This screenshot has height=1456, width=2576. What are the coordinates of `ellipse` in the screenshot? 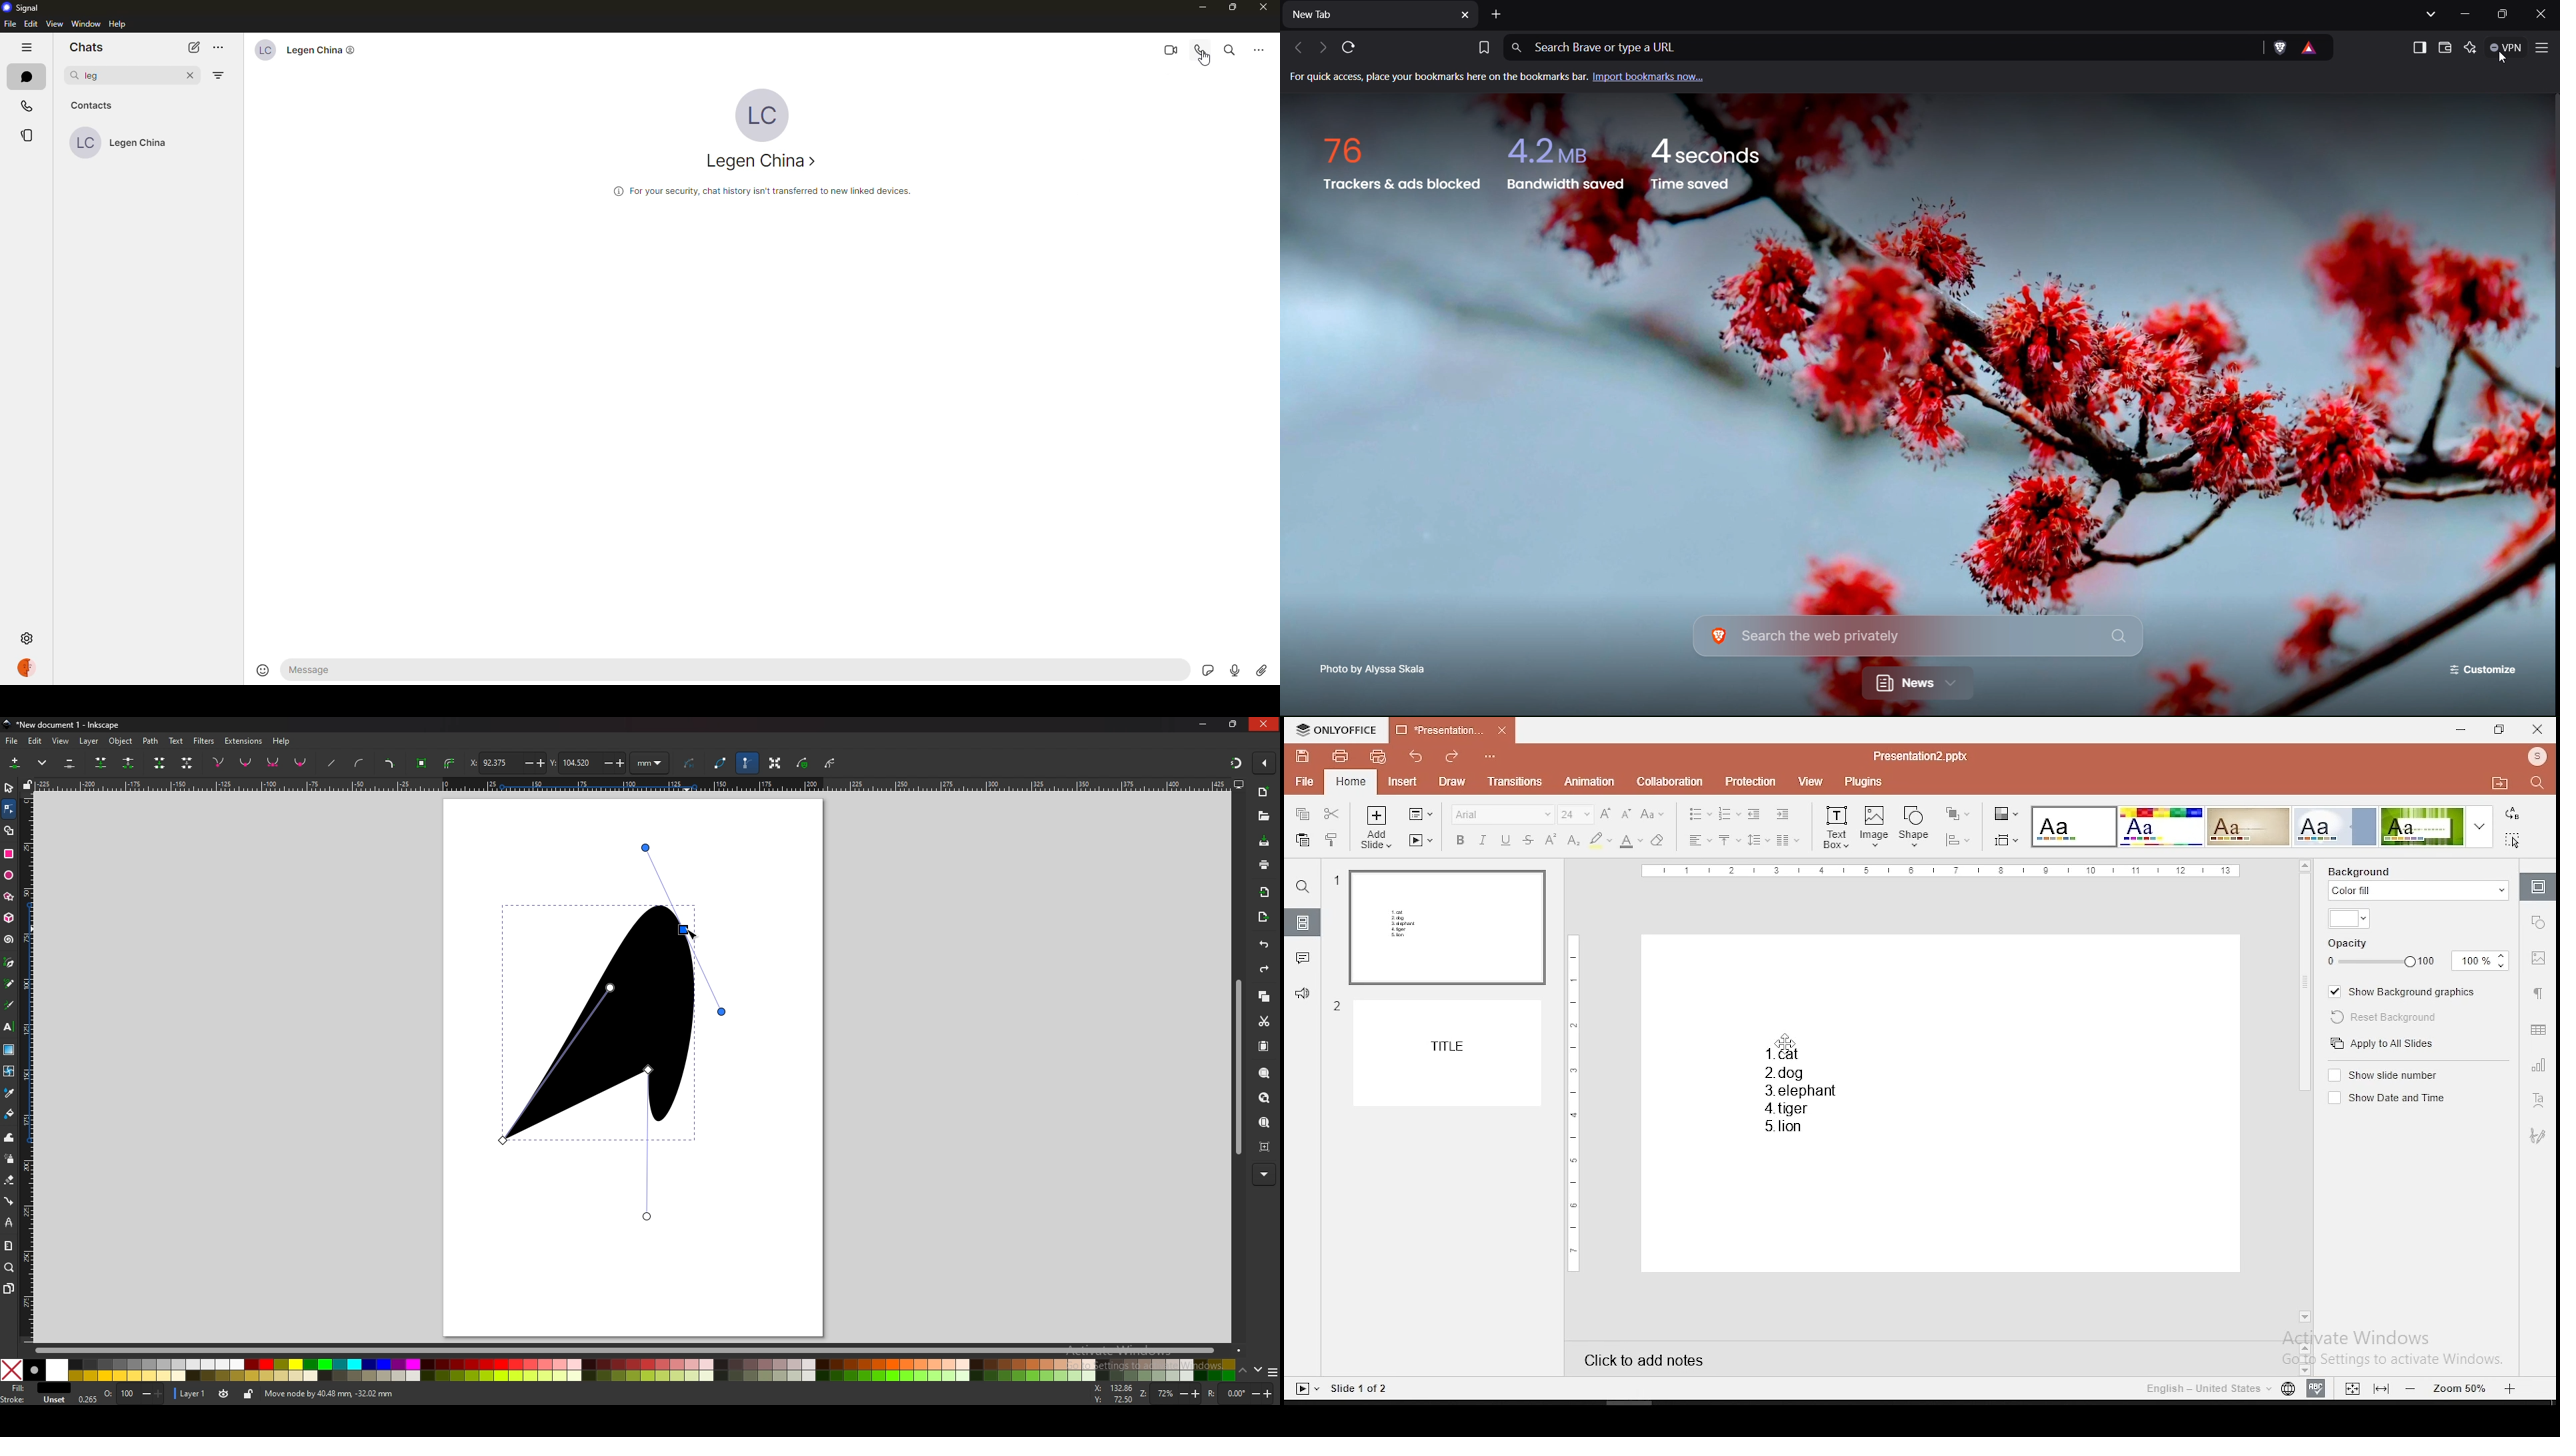 It's located at (9, 874).